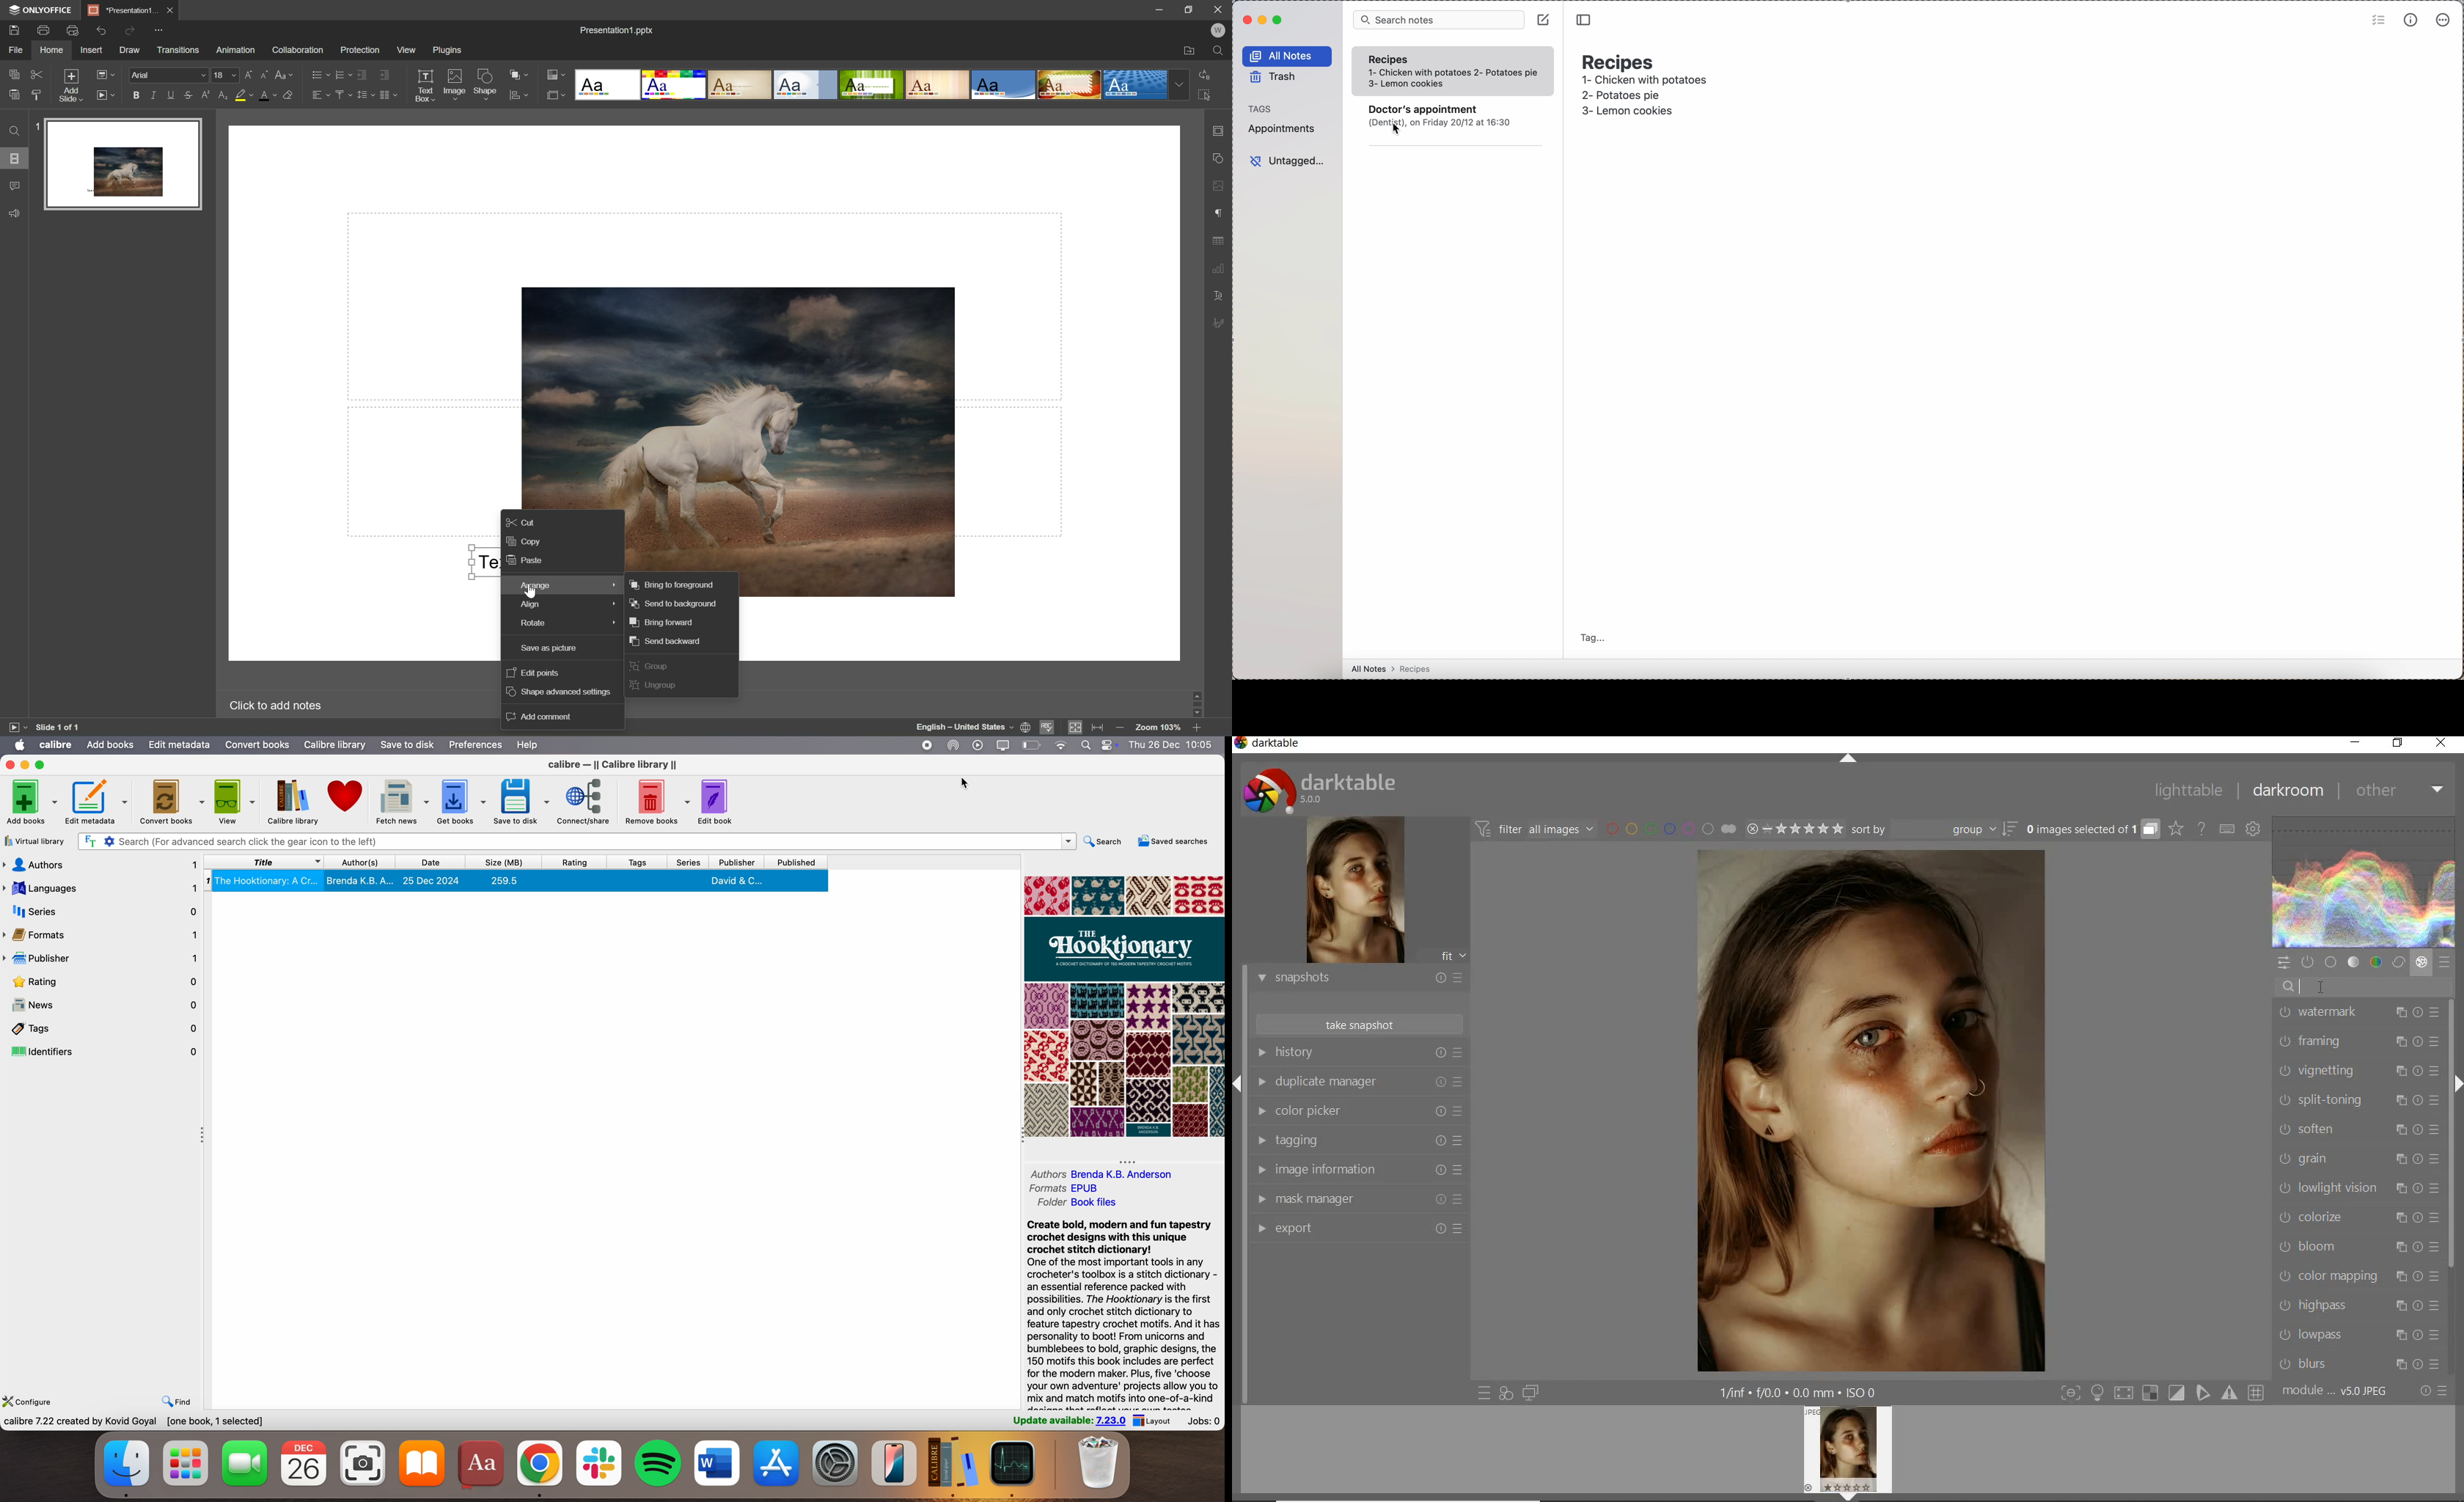  Describe the element at coordinates (1153, 9) in the screenshot. I see `Minimize` at that location.